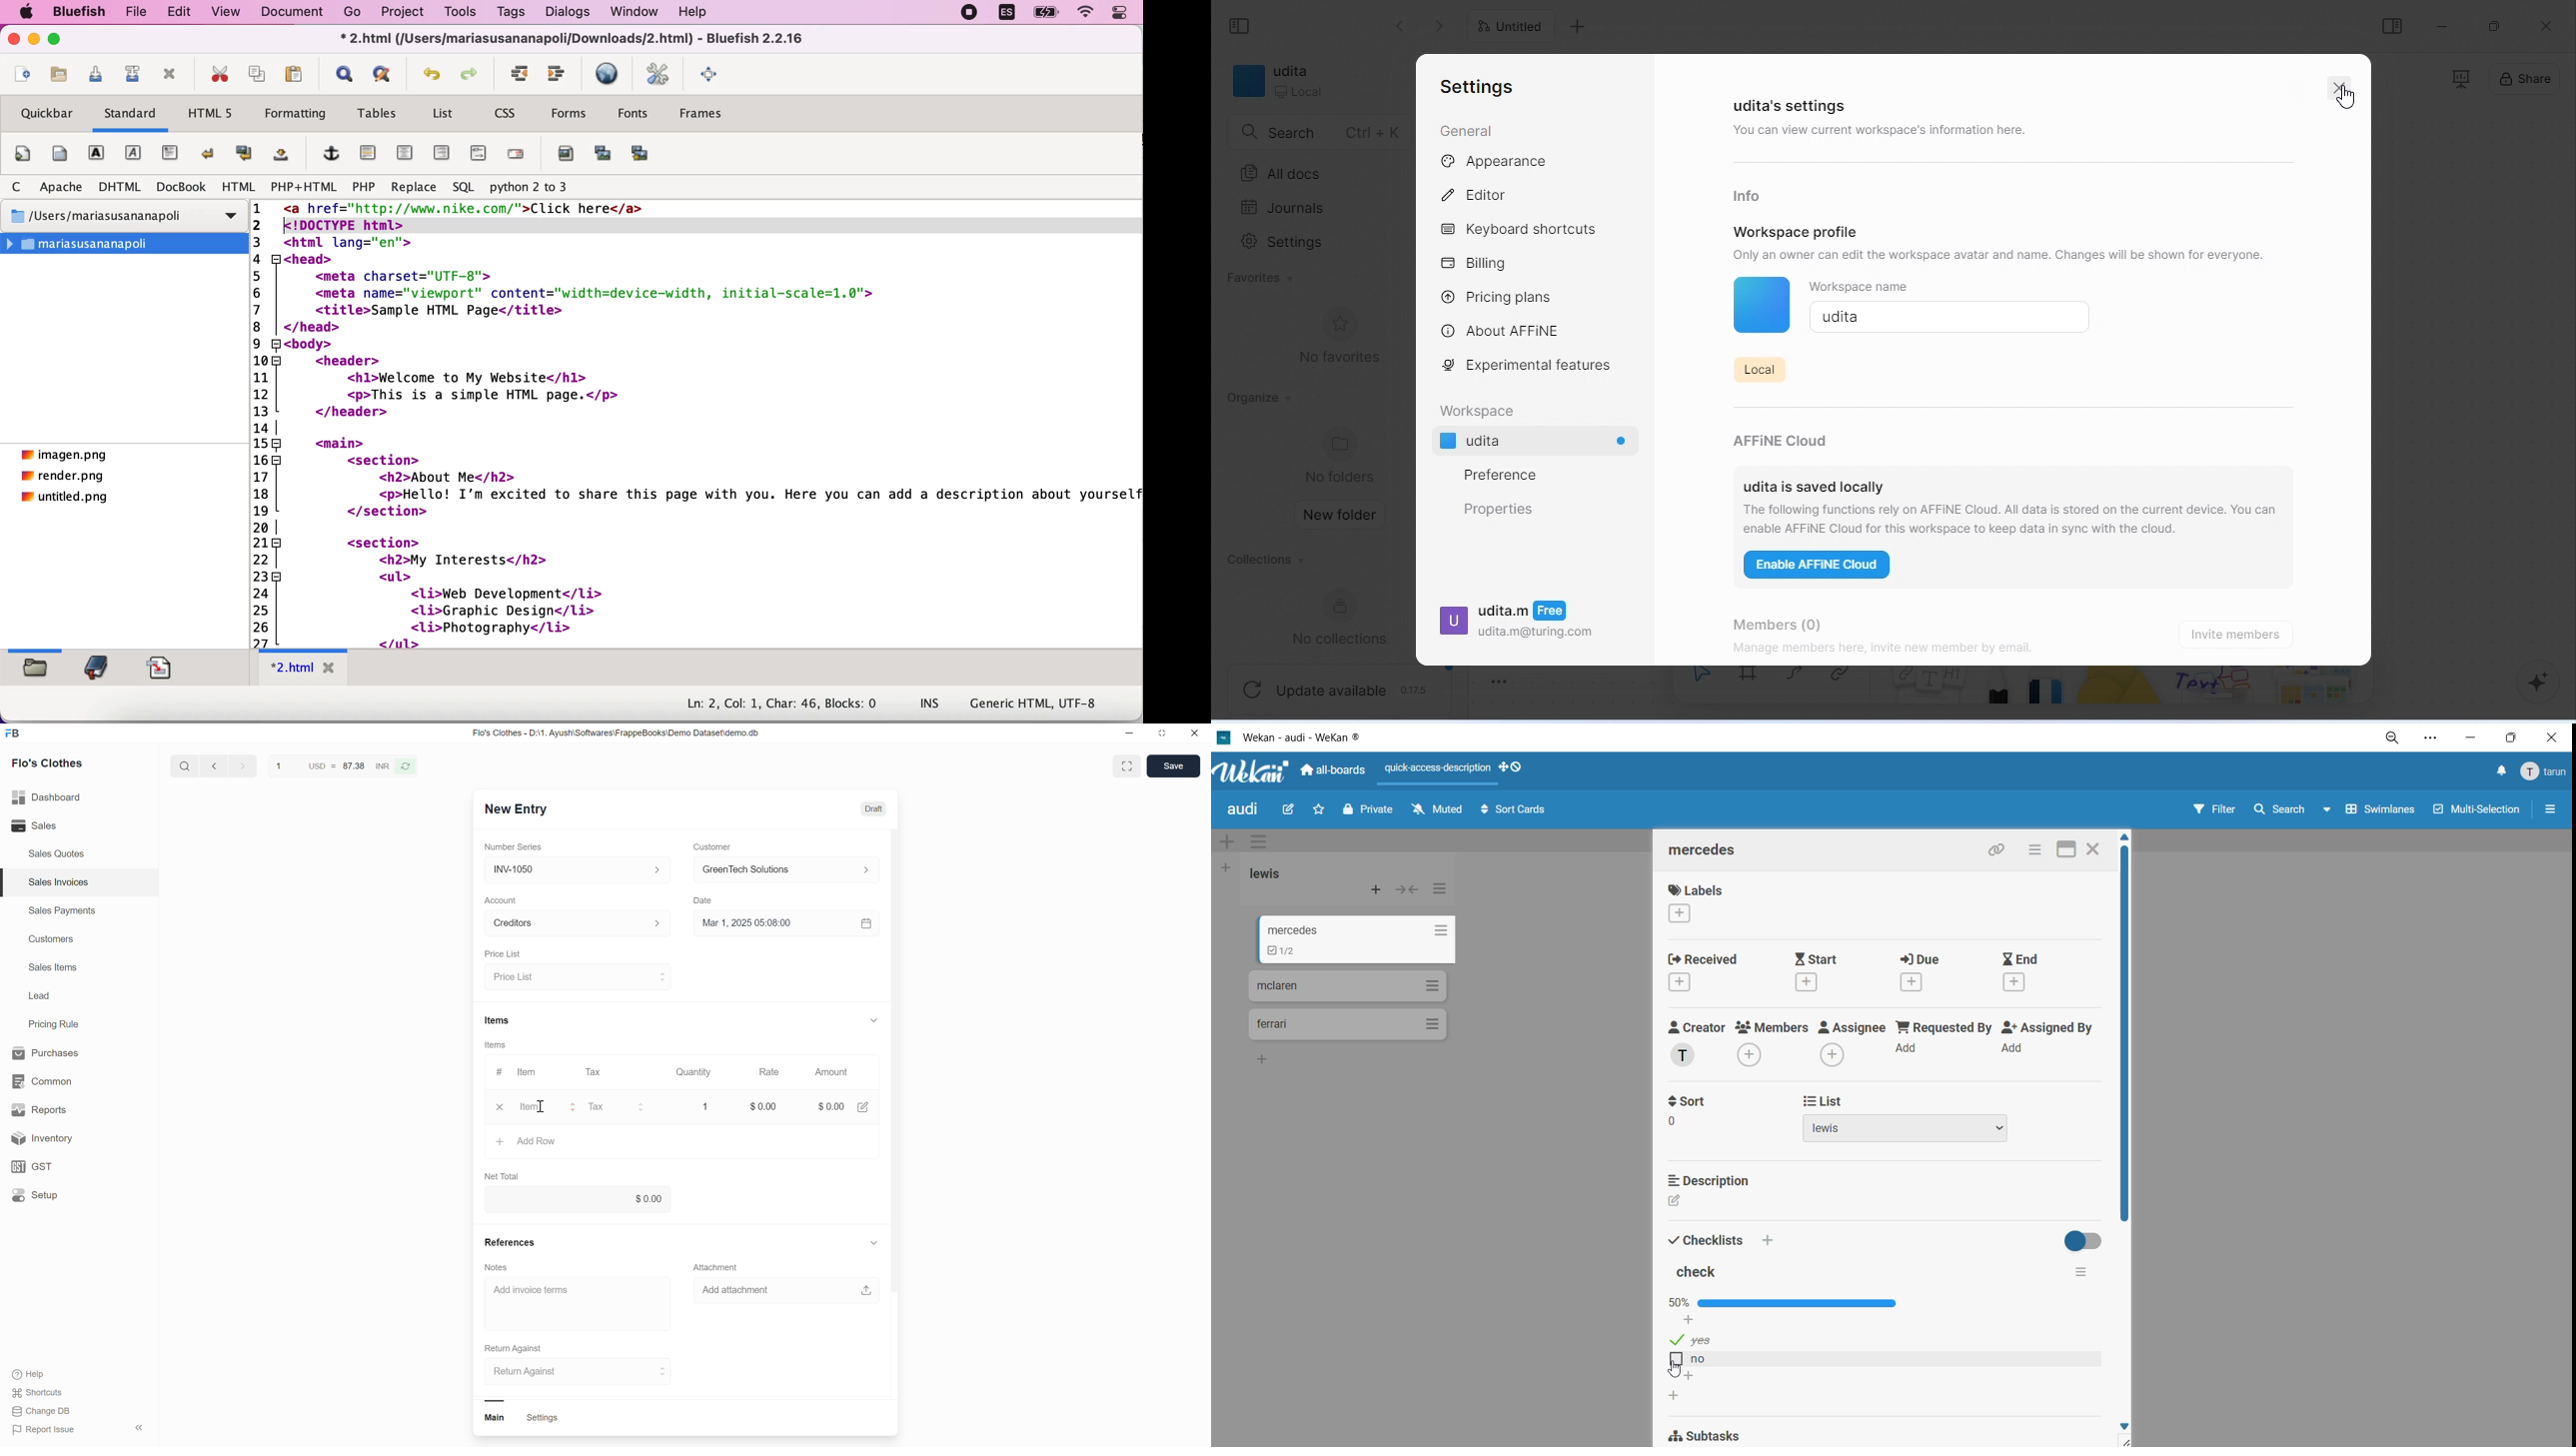 The width and height of the screenshot is (2576, 1456). Describe the element at coordinates (657, 76) in the screenshot. I see `edit preferences` at that location.